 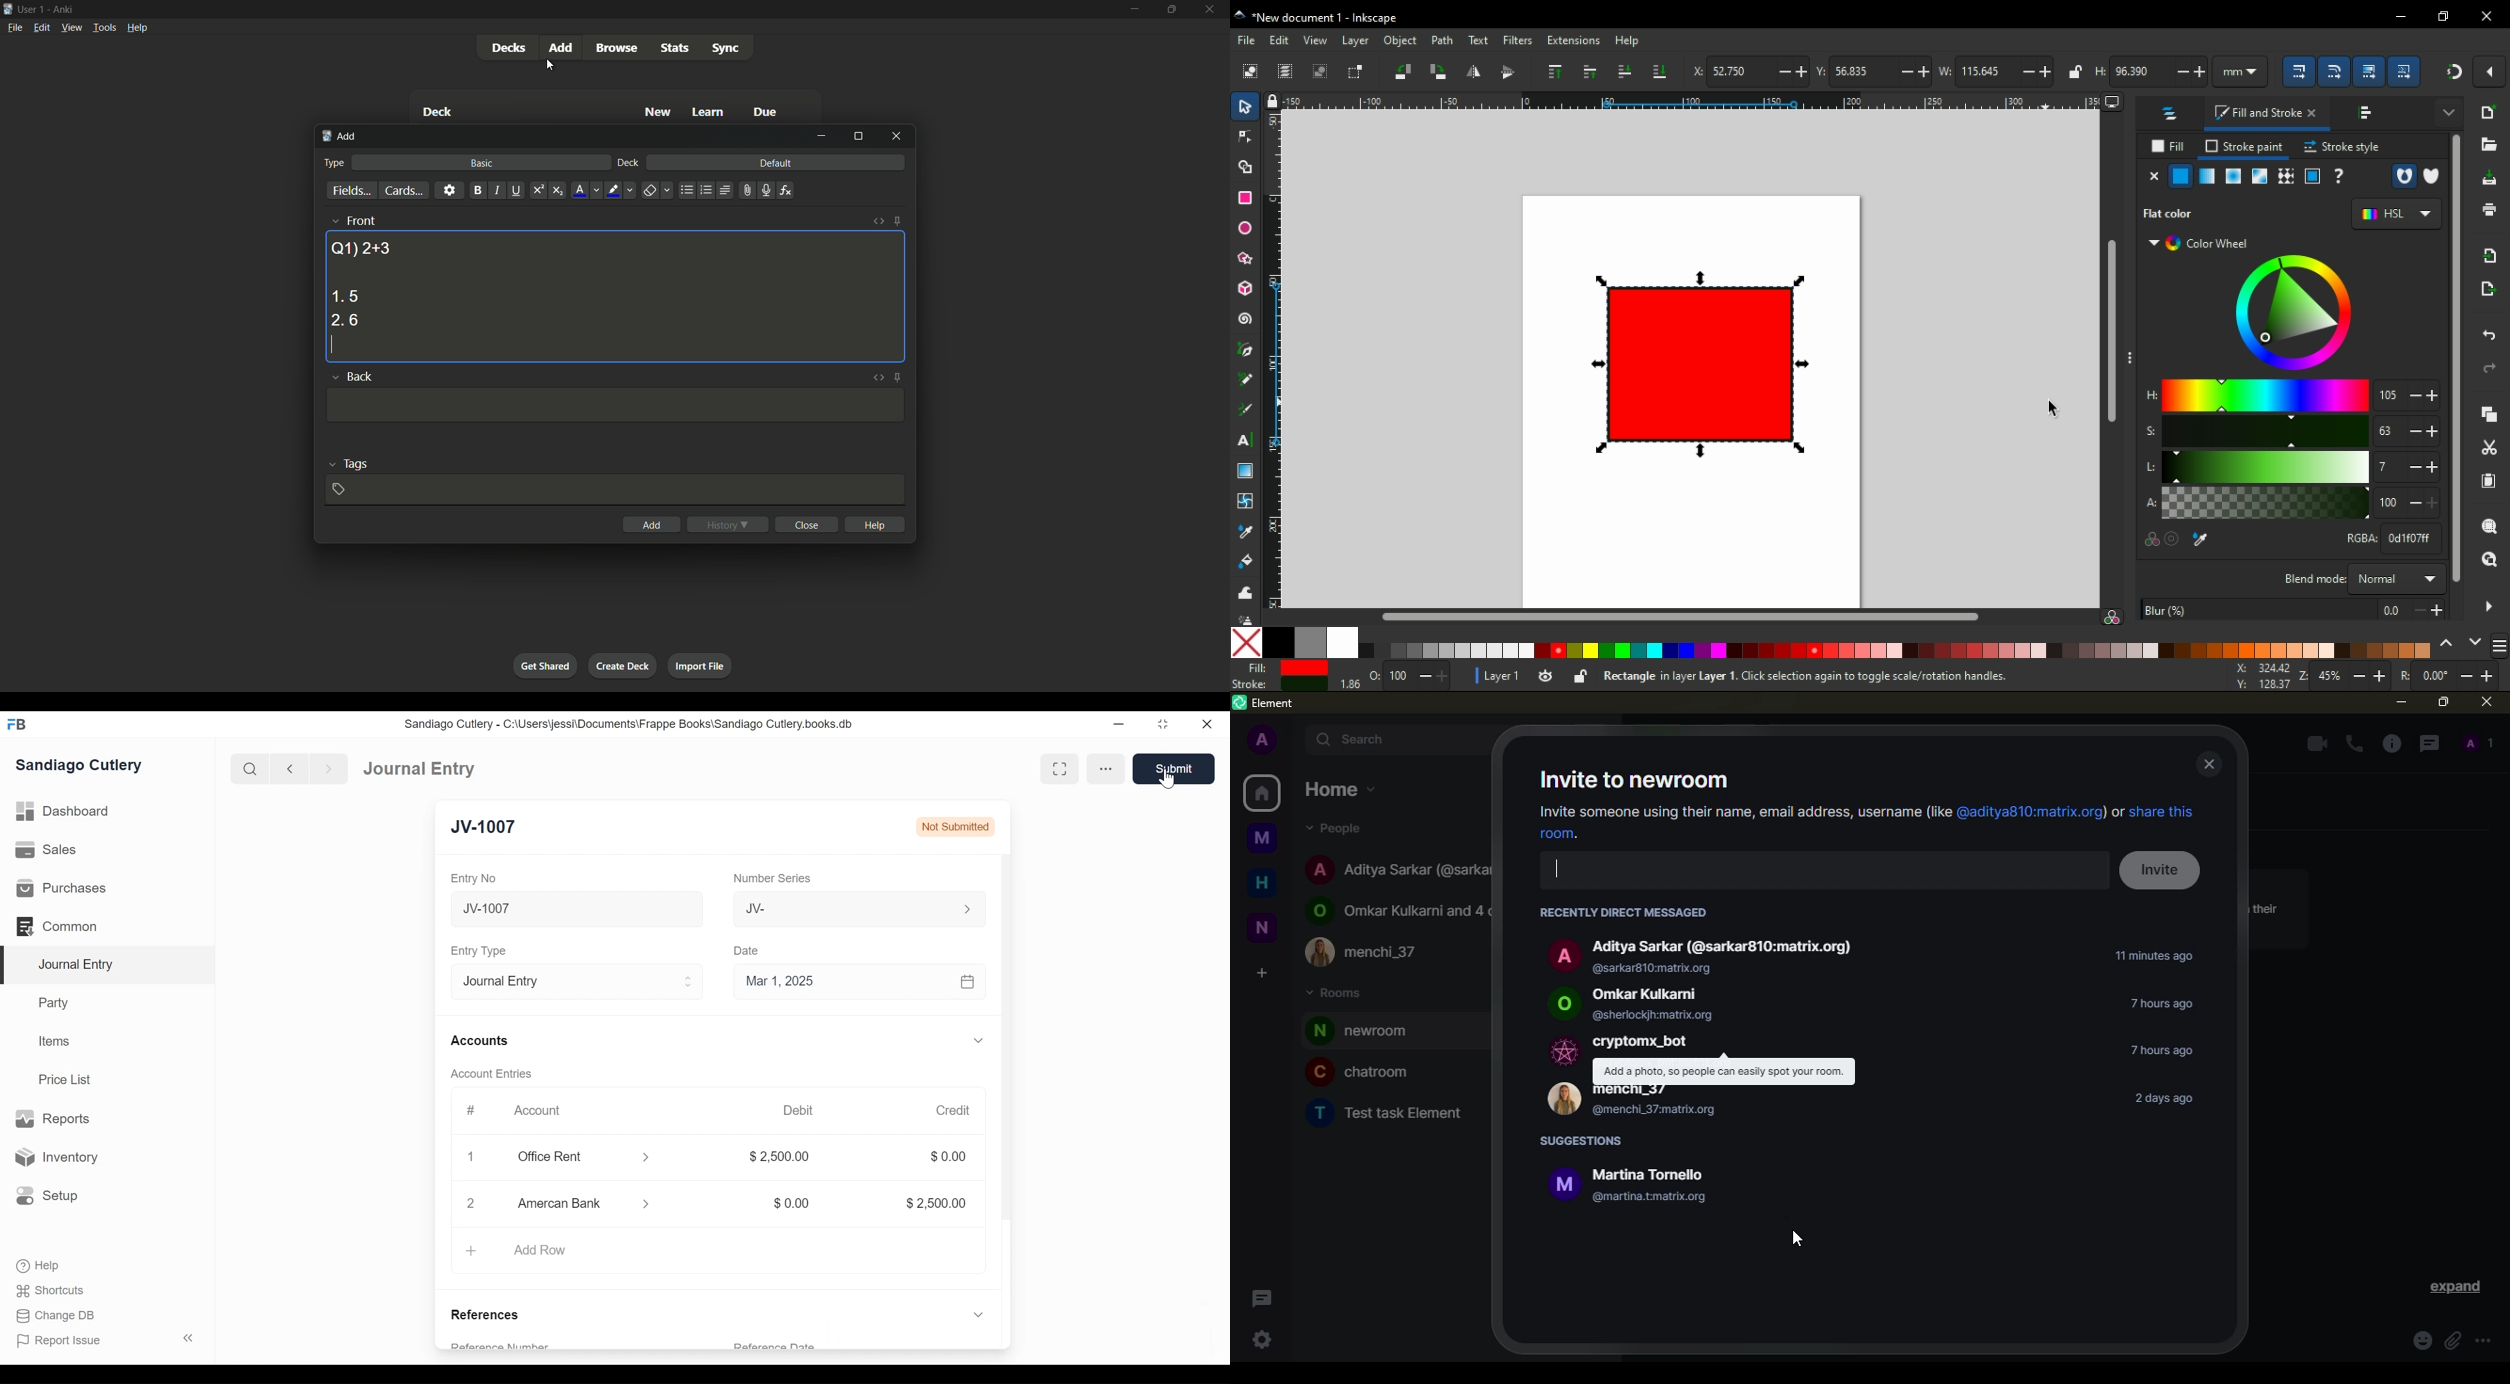 What do you see at coordinates (1262, 792) in the screenshot?
I see `home` at bounding box center [1262, 792].